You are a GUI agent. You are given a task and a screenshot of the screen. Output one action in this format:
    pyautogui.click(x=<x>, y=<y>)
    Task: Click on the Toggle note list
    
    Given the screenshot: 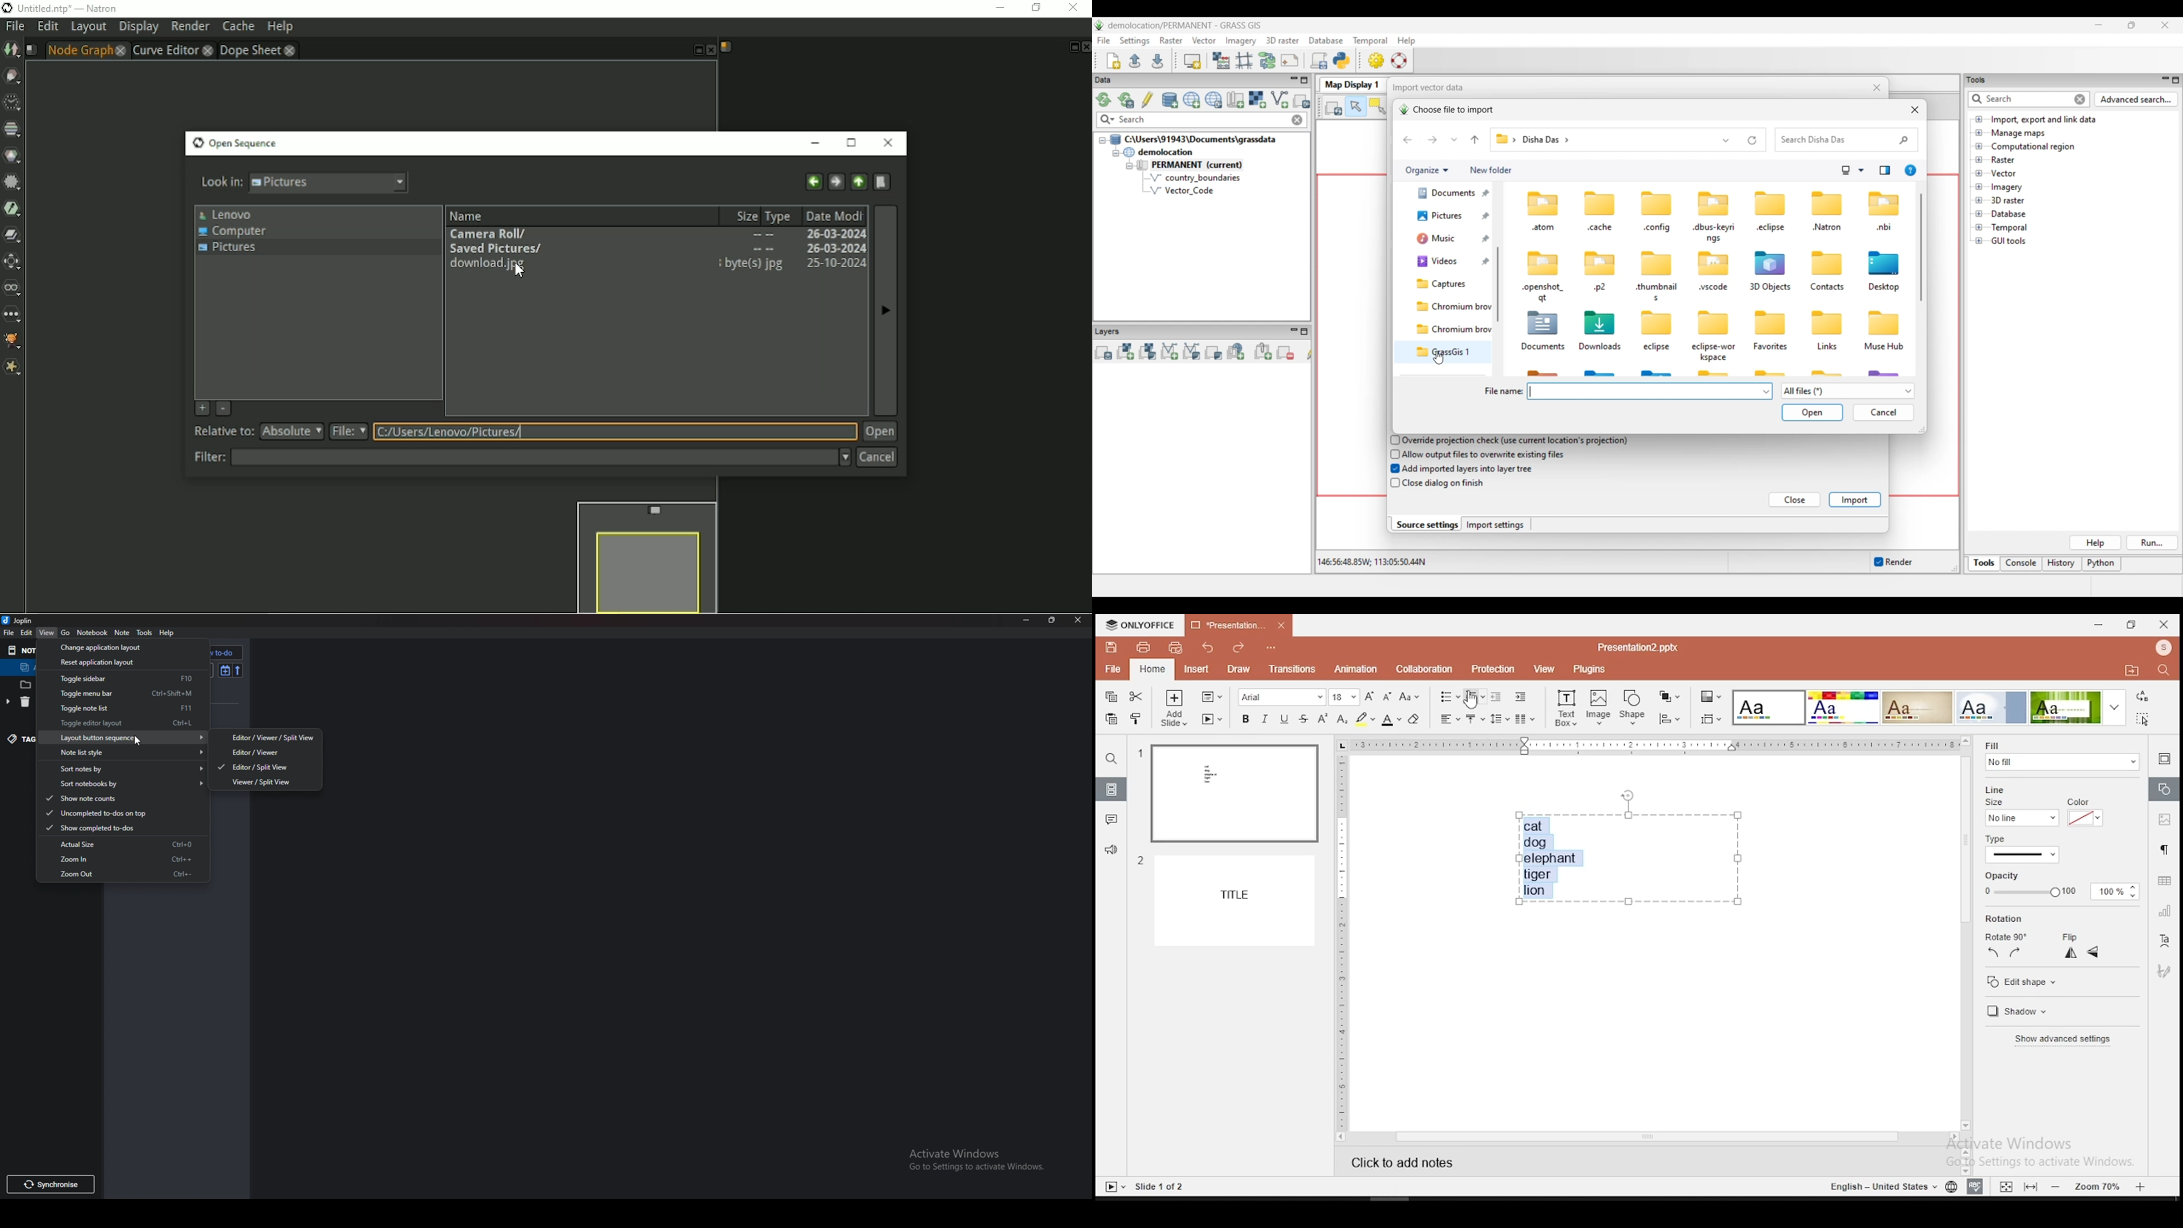 What is the action you would take?
    pyautogui.click(x=125, y=708)
    